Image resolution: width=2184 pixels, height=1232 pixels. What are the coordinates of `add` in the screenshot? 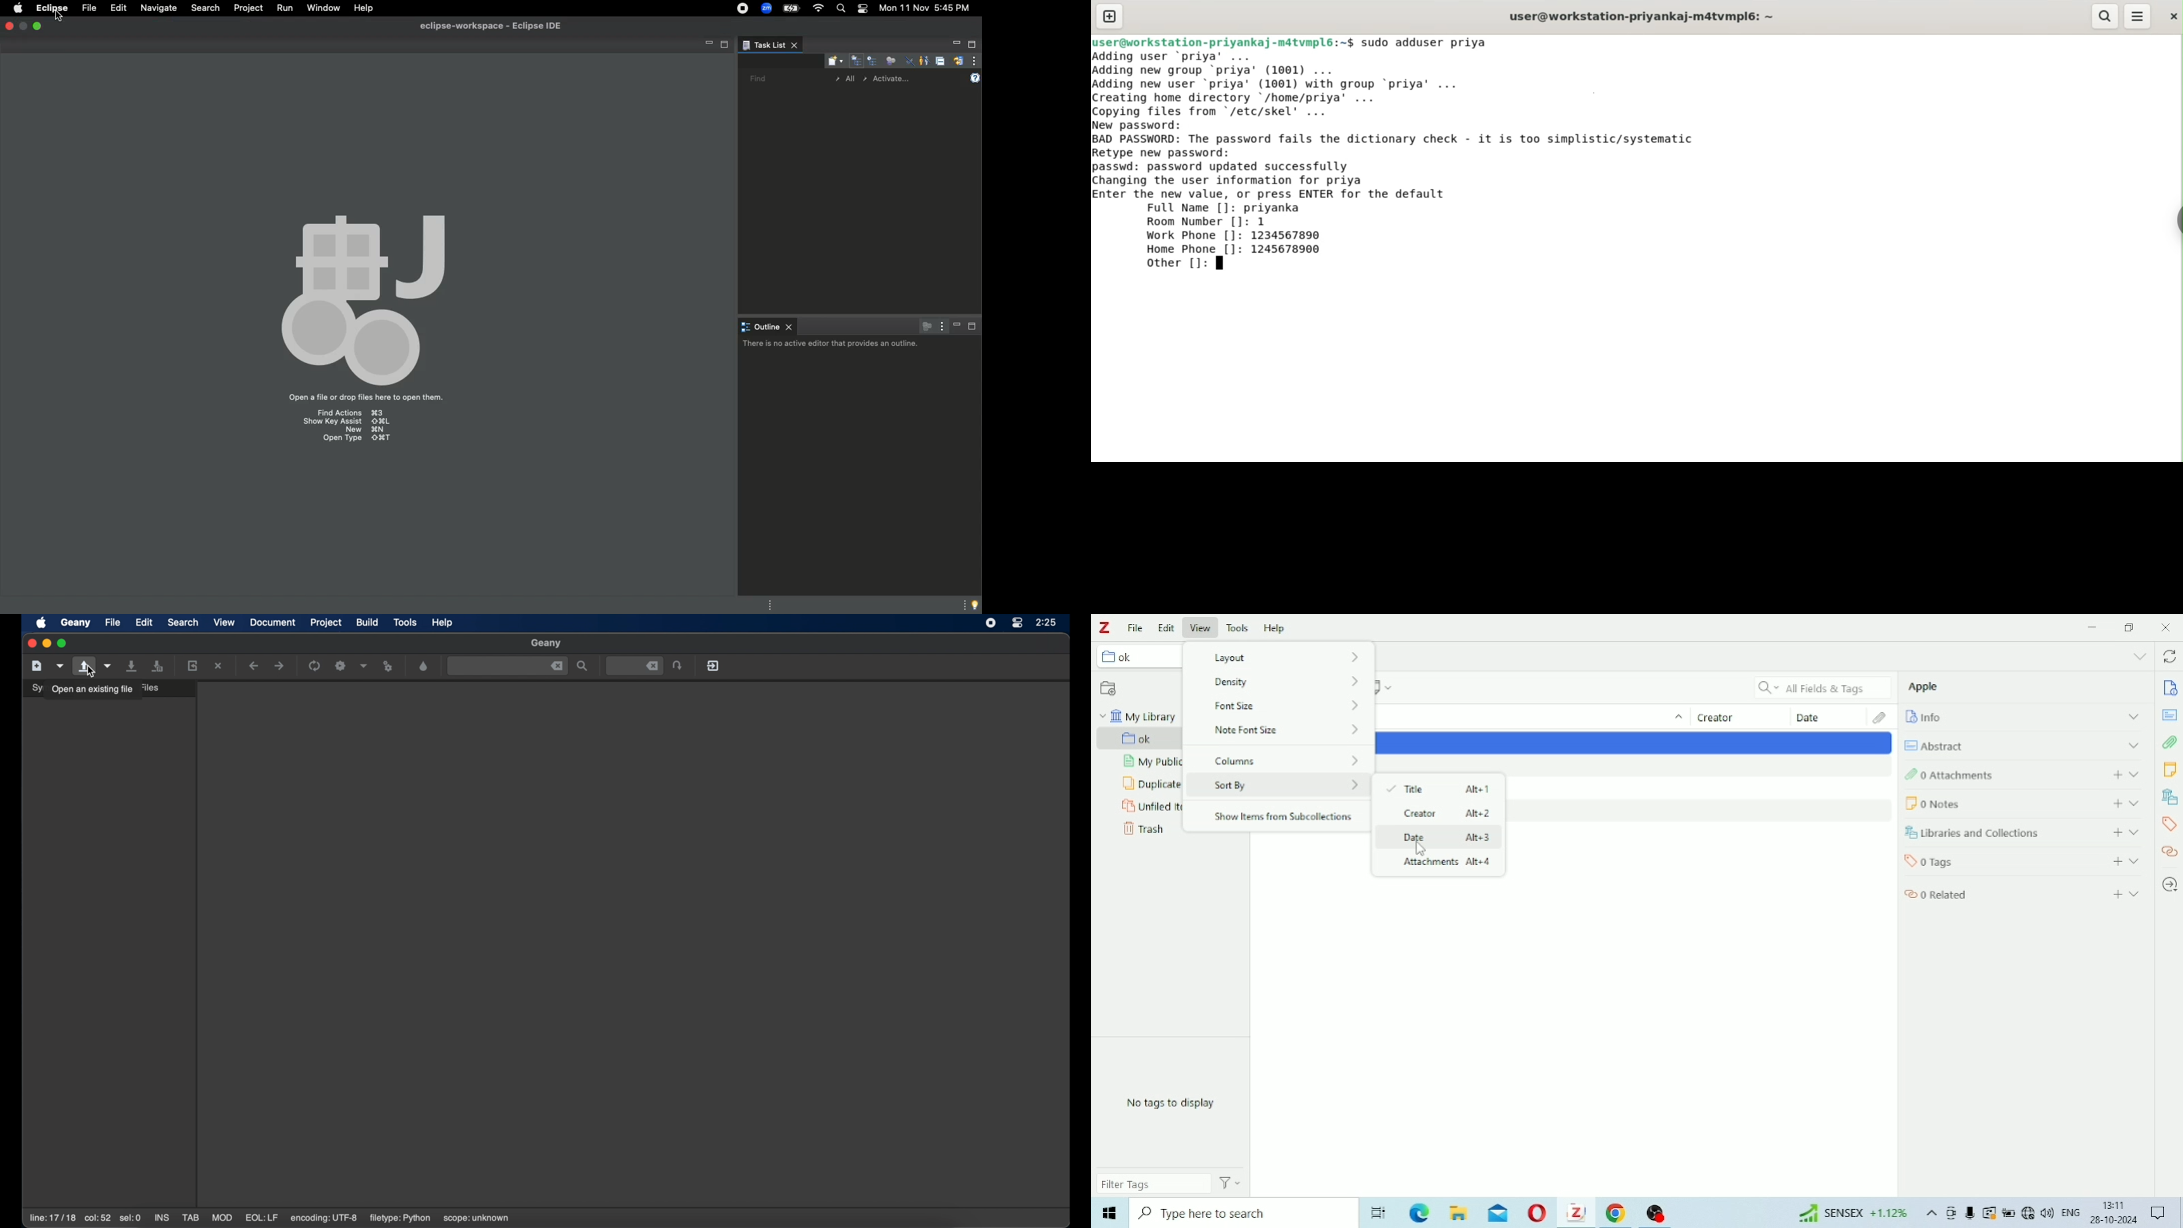 It's located at (2115, 775).